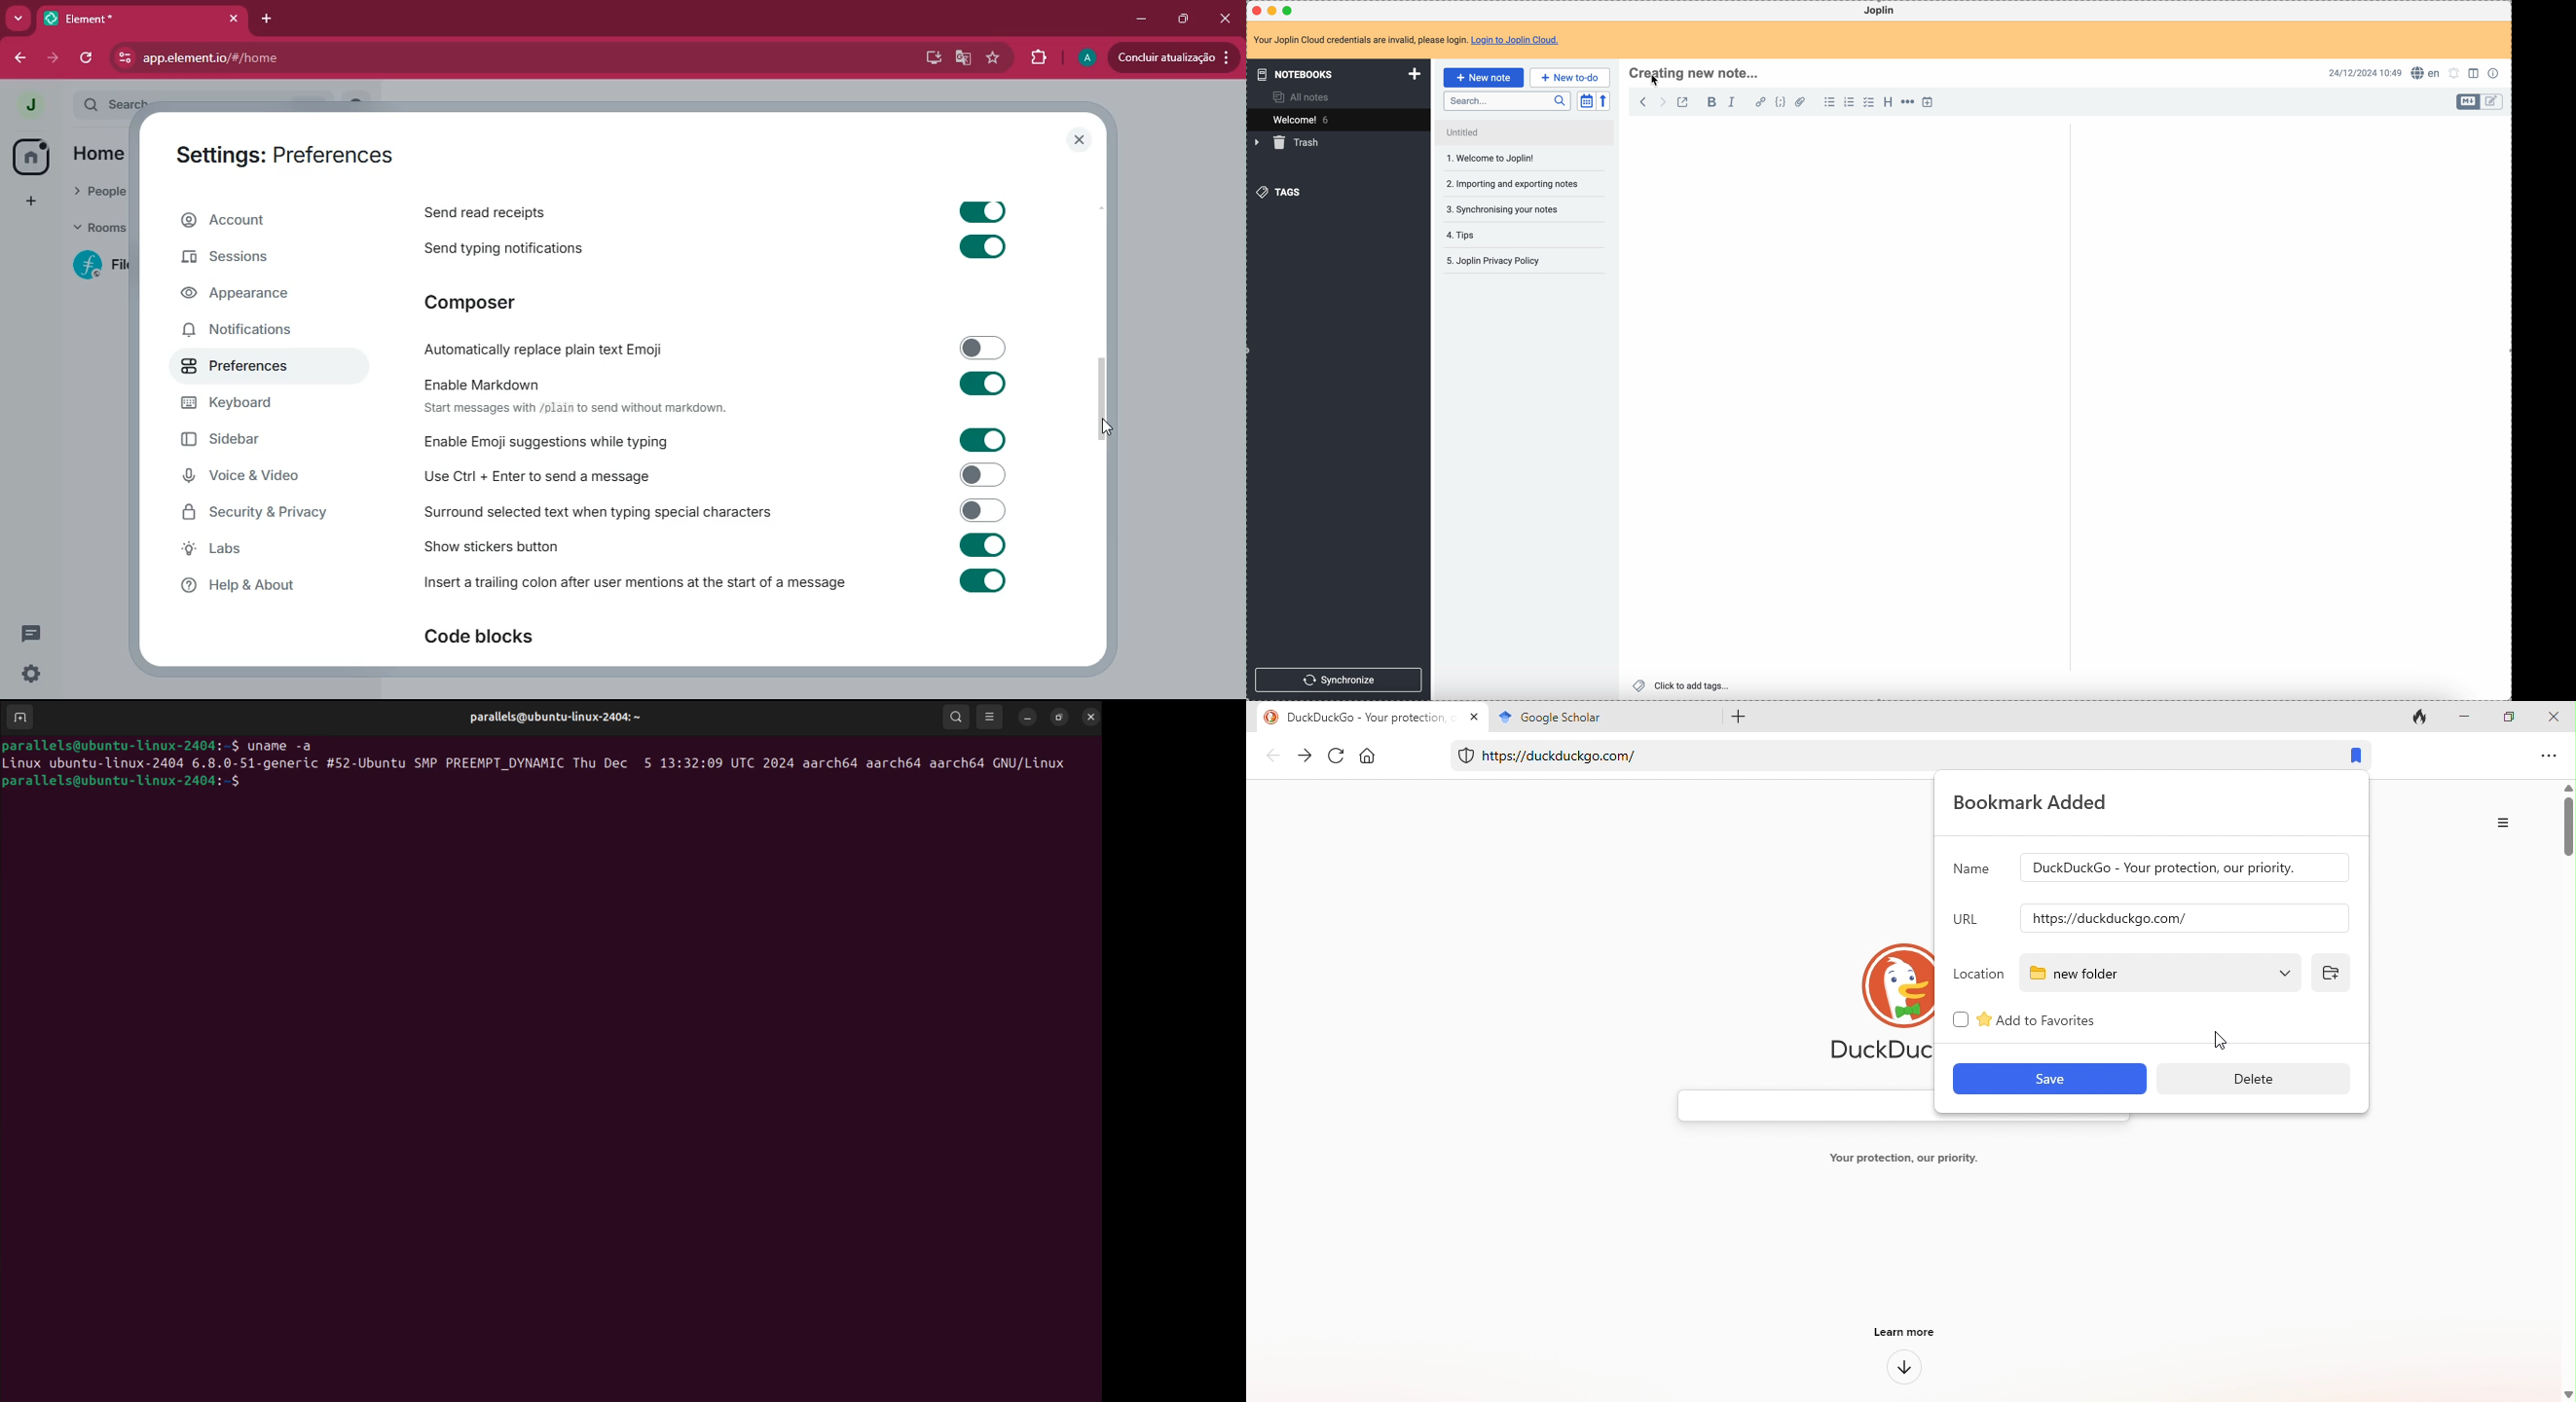 This screenshot has height=1428, width=2576. I want to click on sessions, so click(257, 261).